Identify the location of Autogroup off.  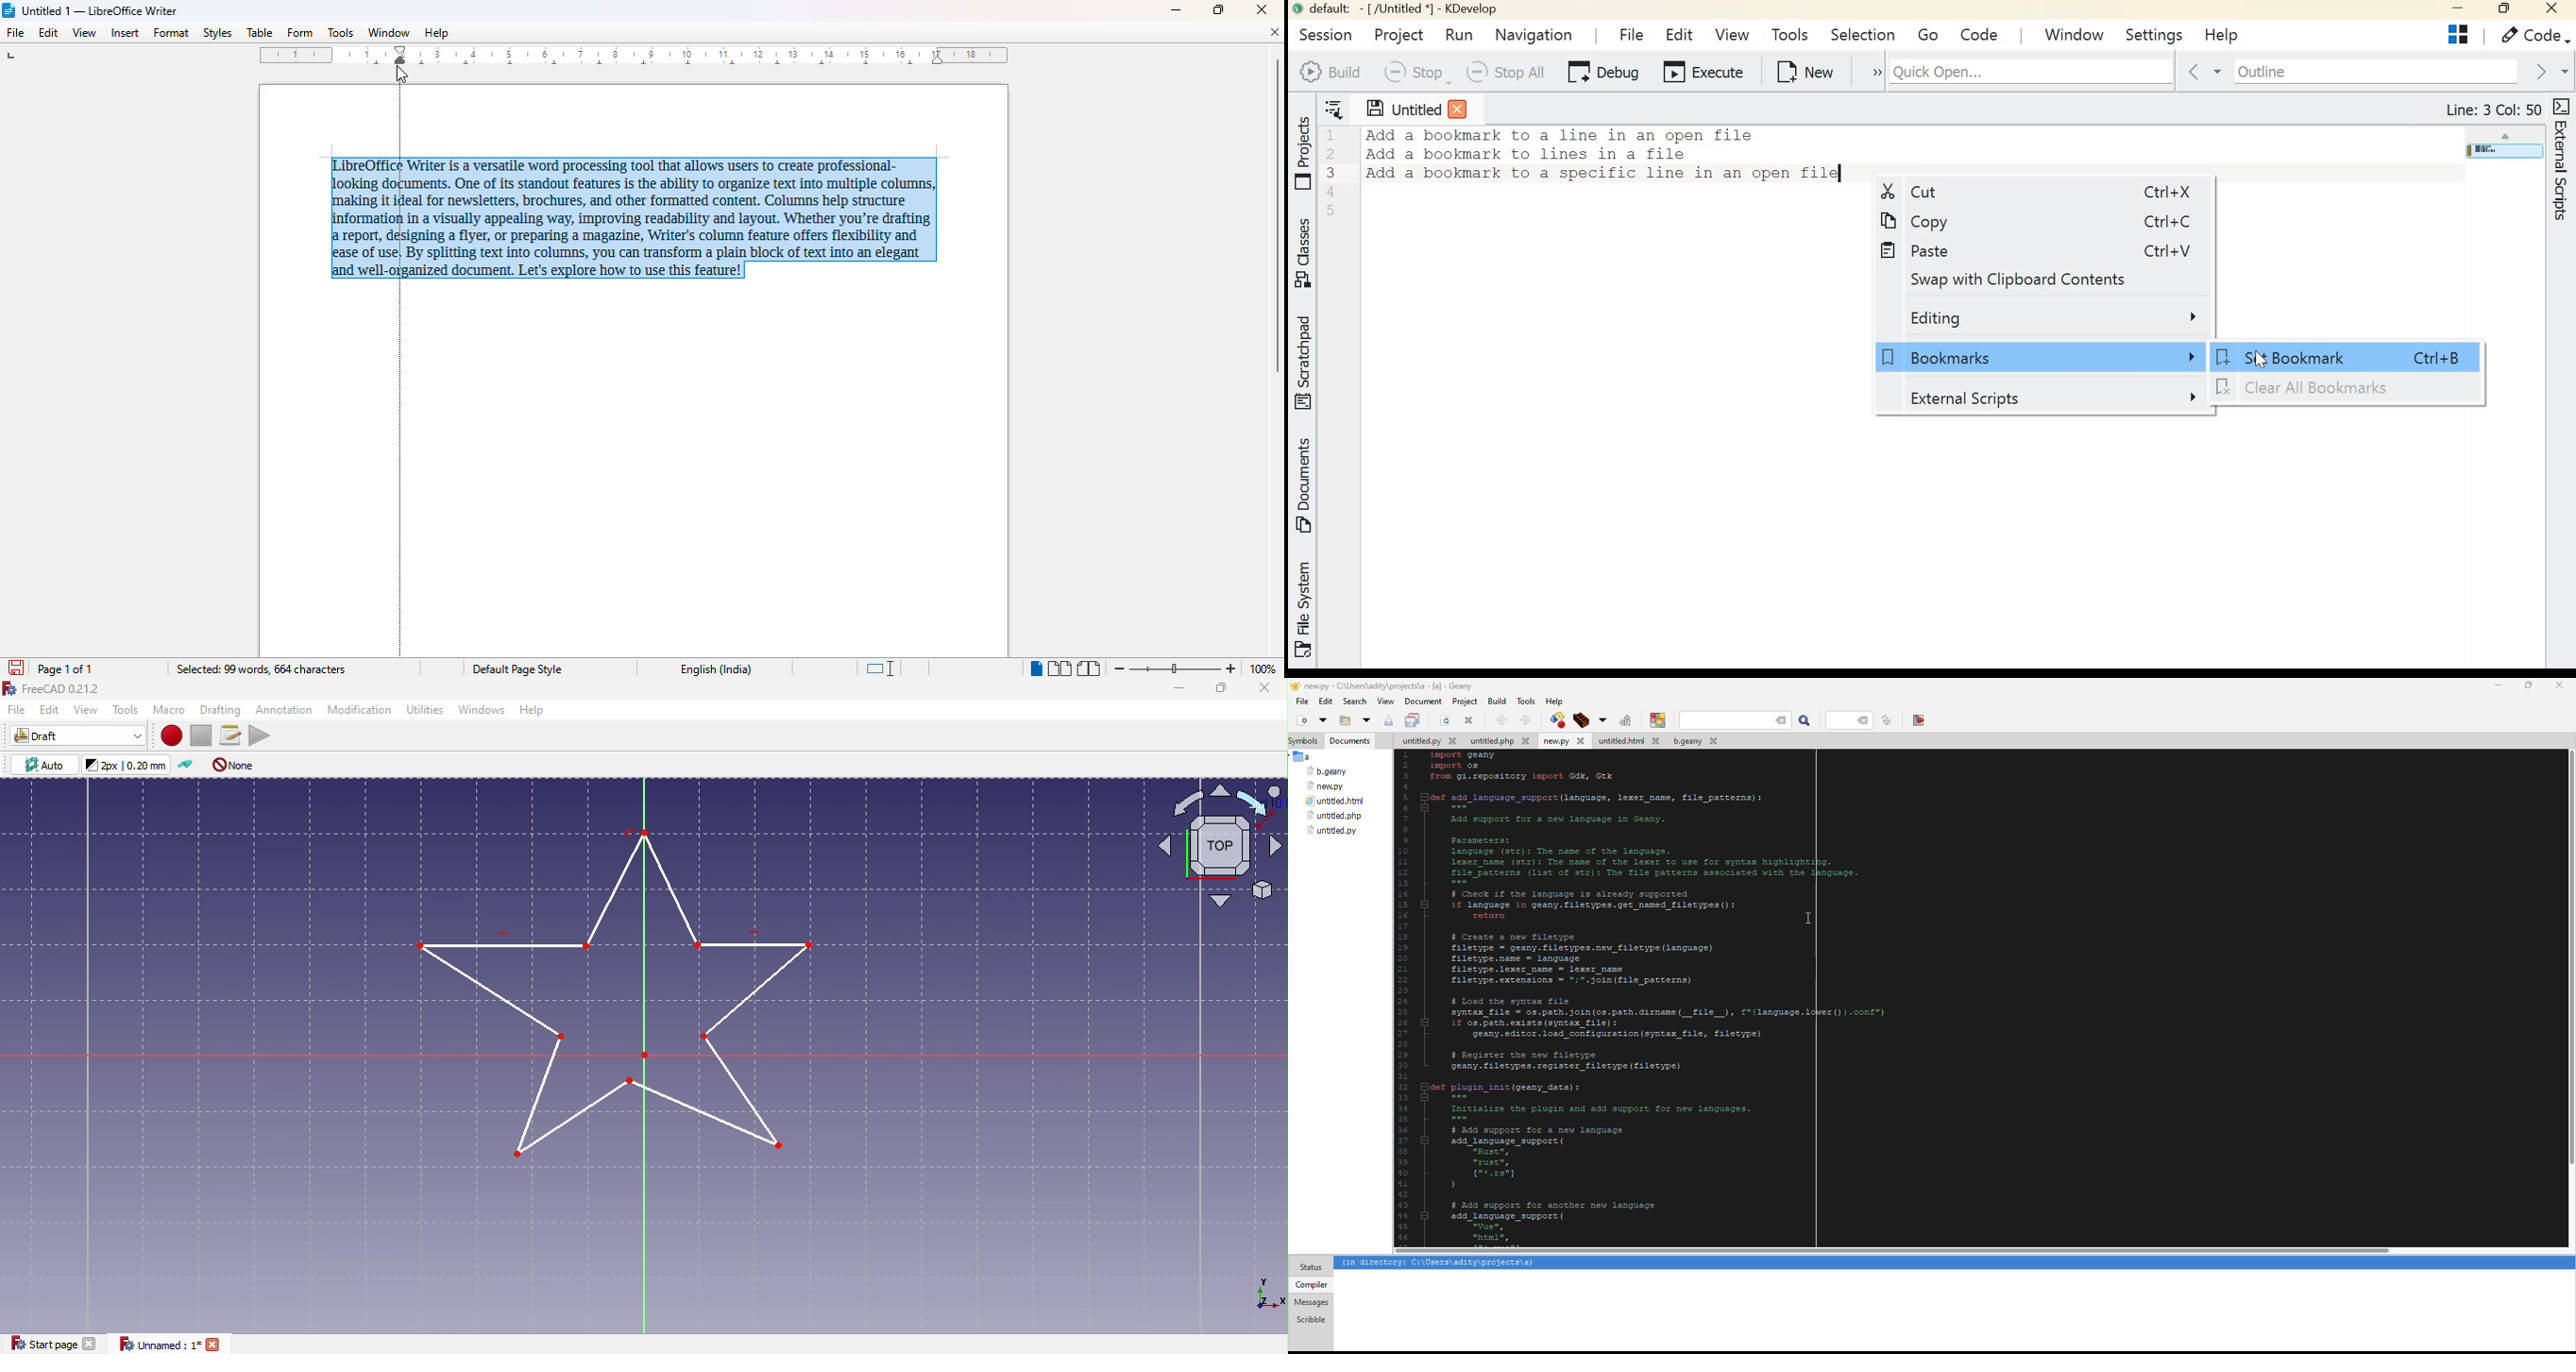
(238, 765).